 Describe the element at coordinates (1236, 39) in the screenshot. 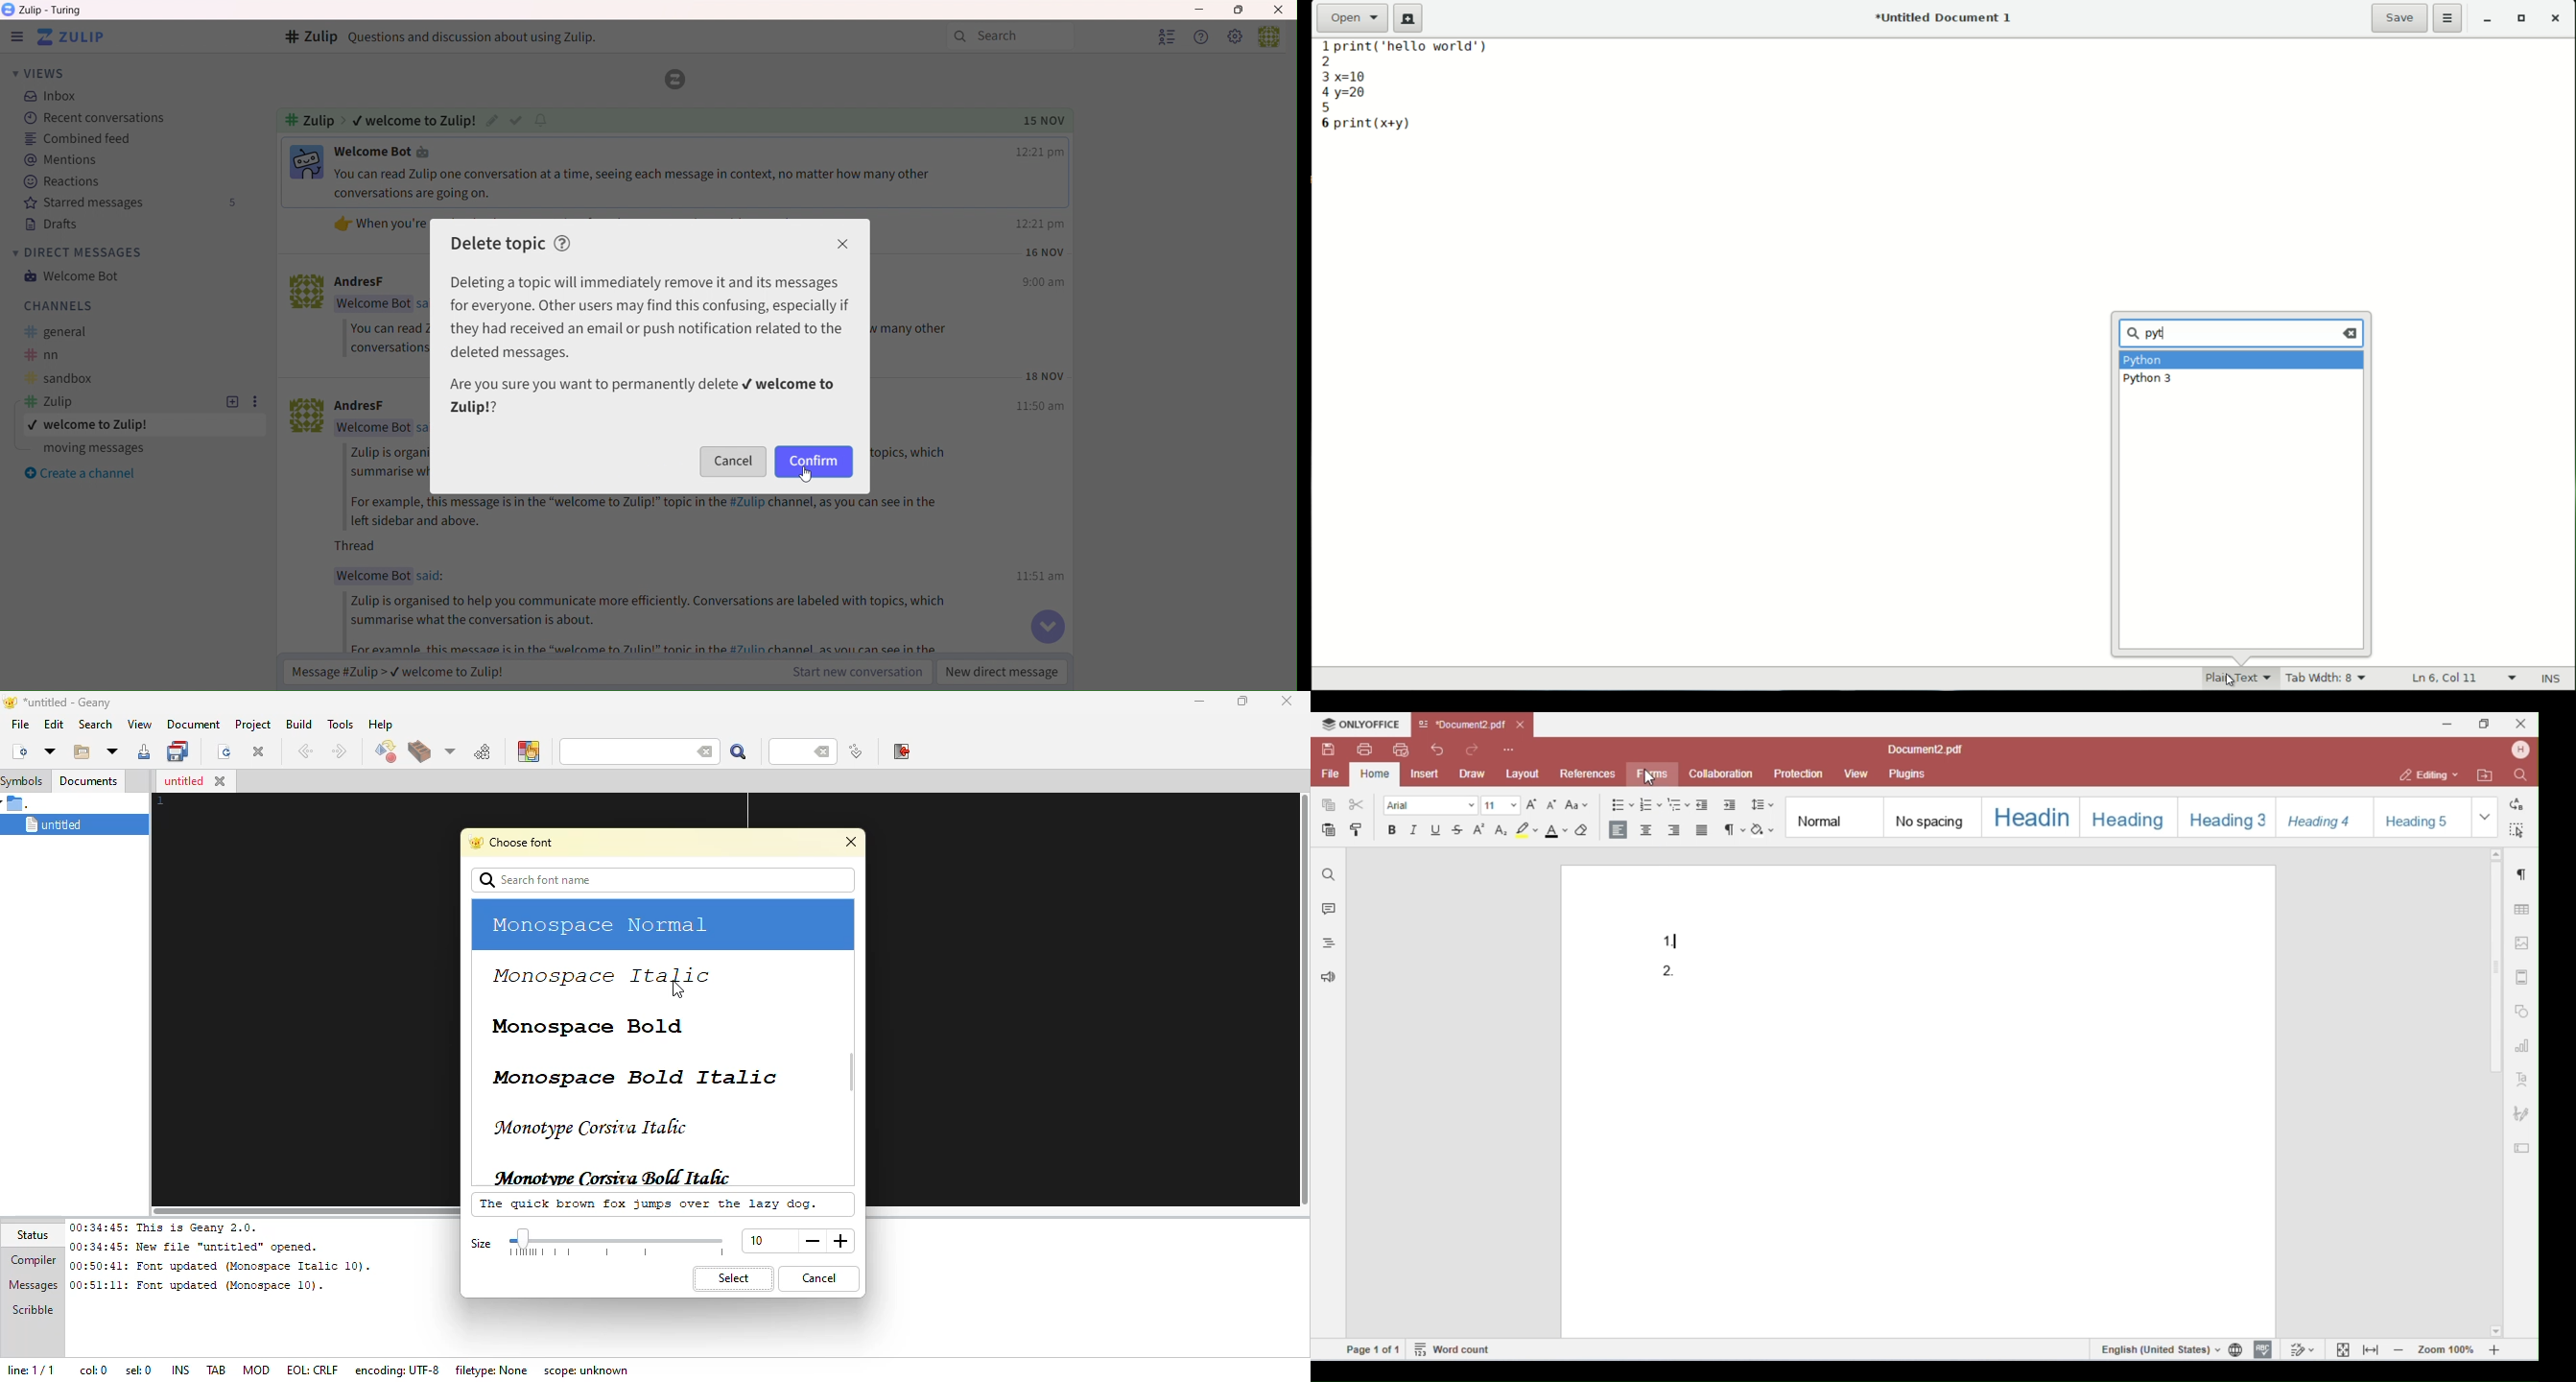

I see `Settings` at that location.